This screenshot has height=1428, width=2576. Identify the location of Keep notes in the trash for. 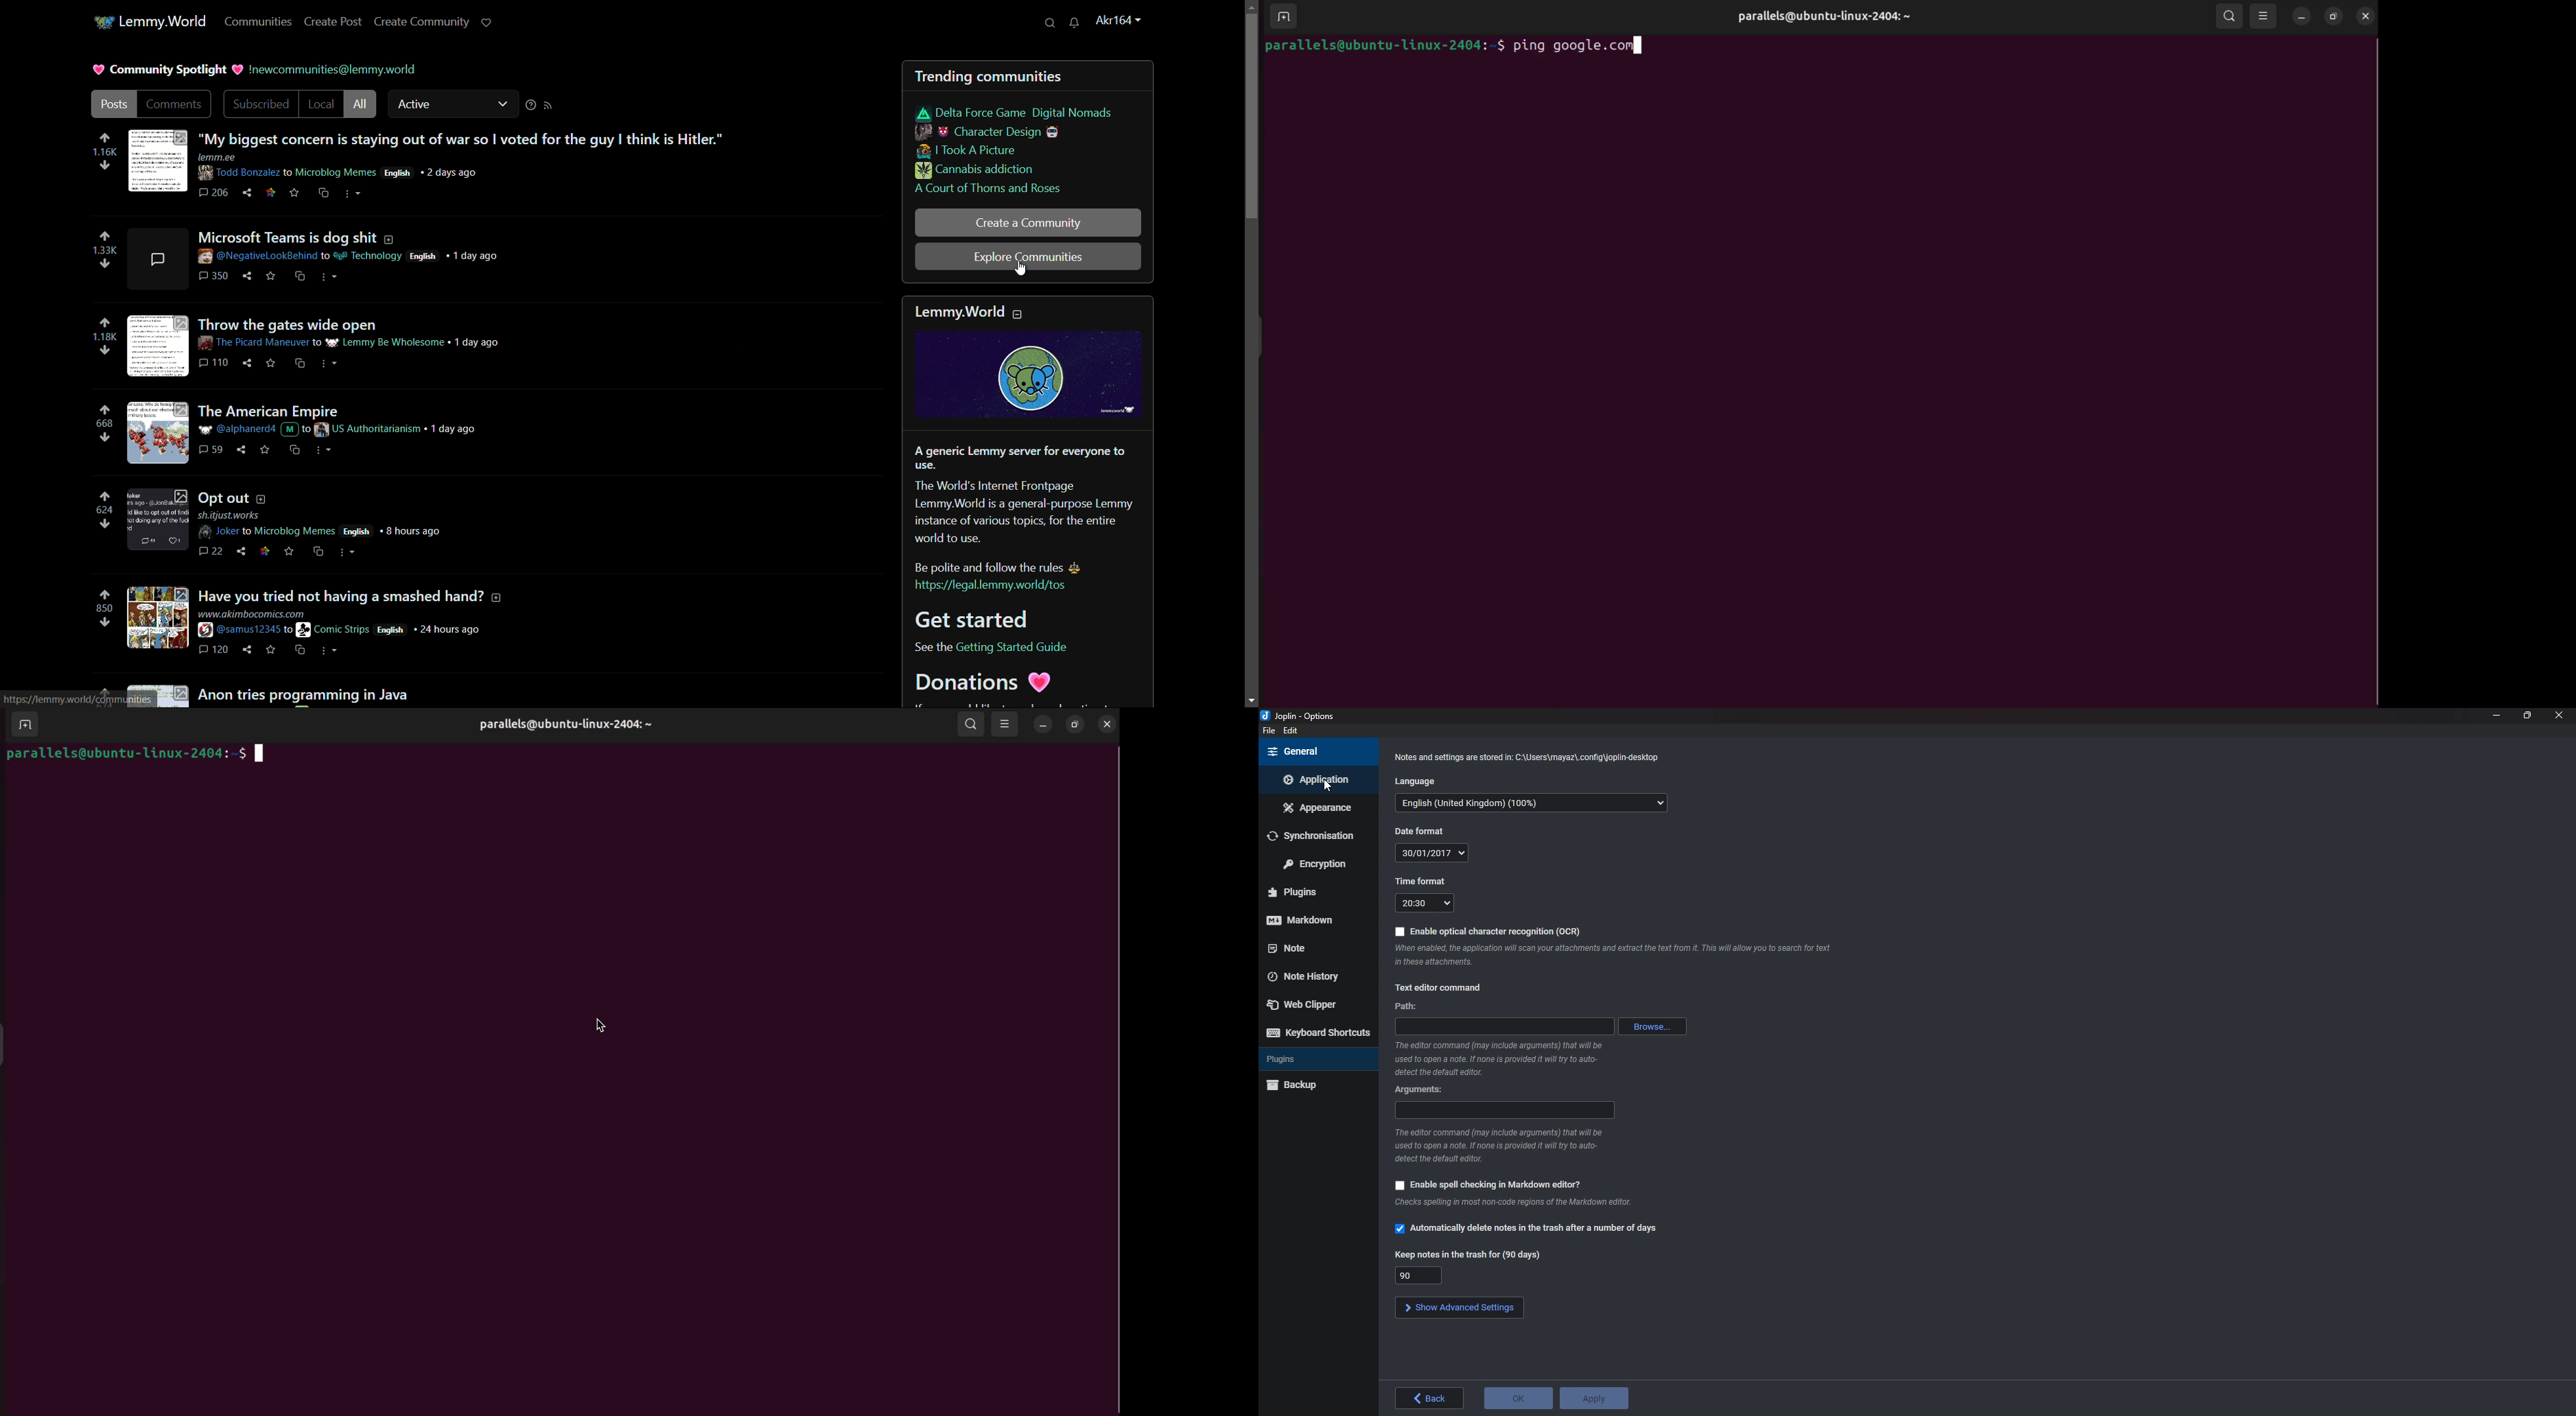
(1419, 1275).